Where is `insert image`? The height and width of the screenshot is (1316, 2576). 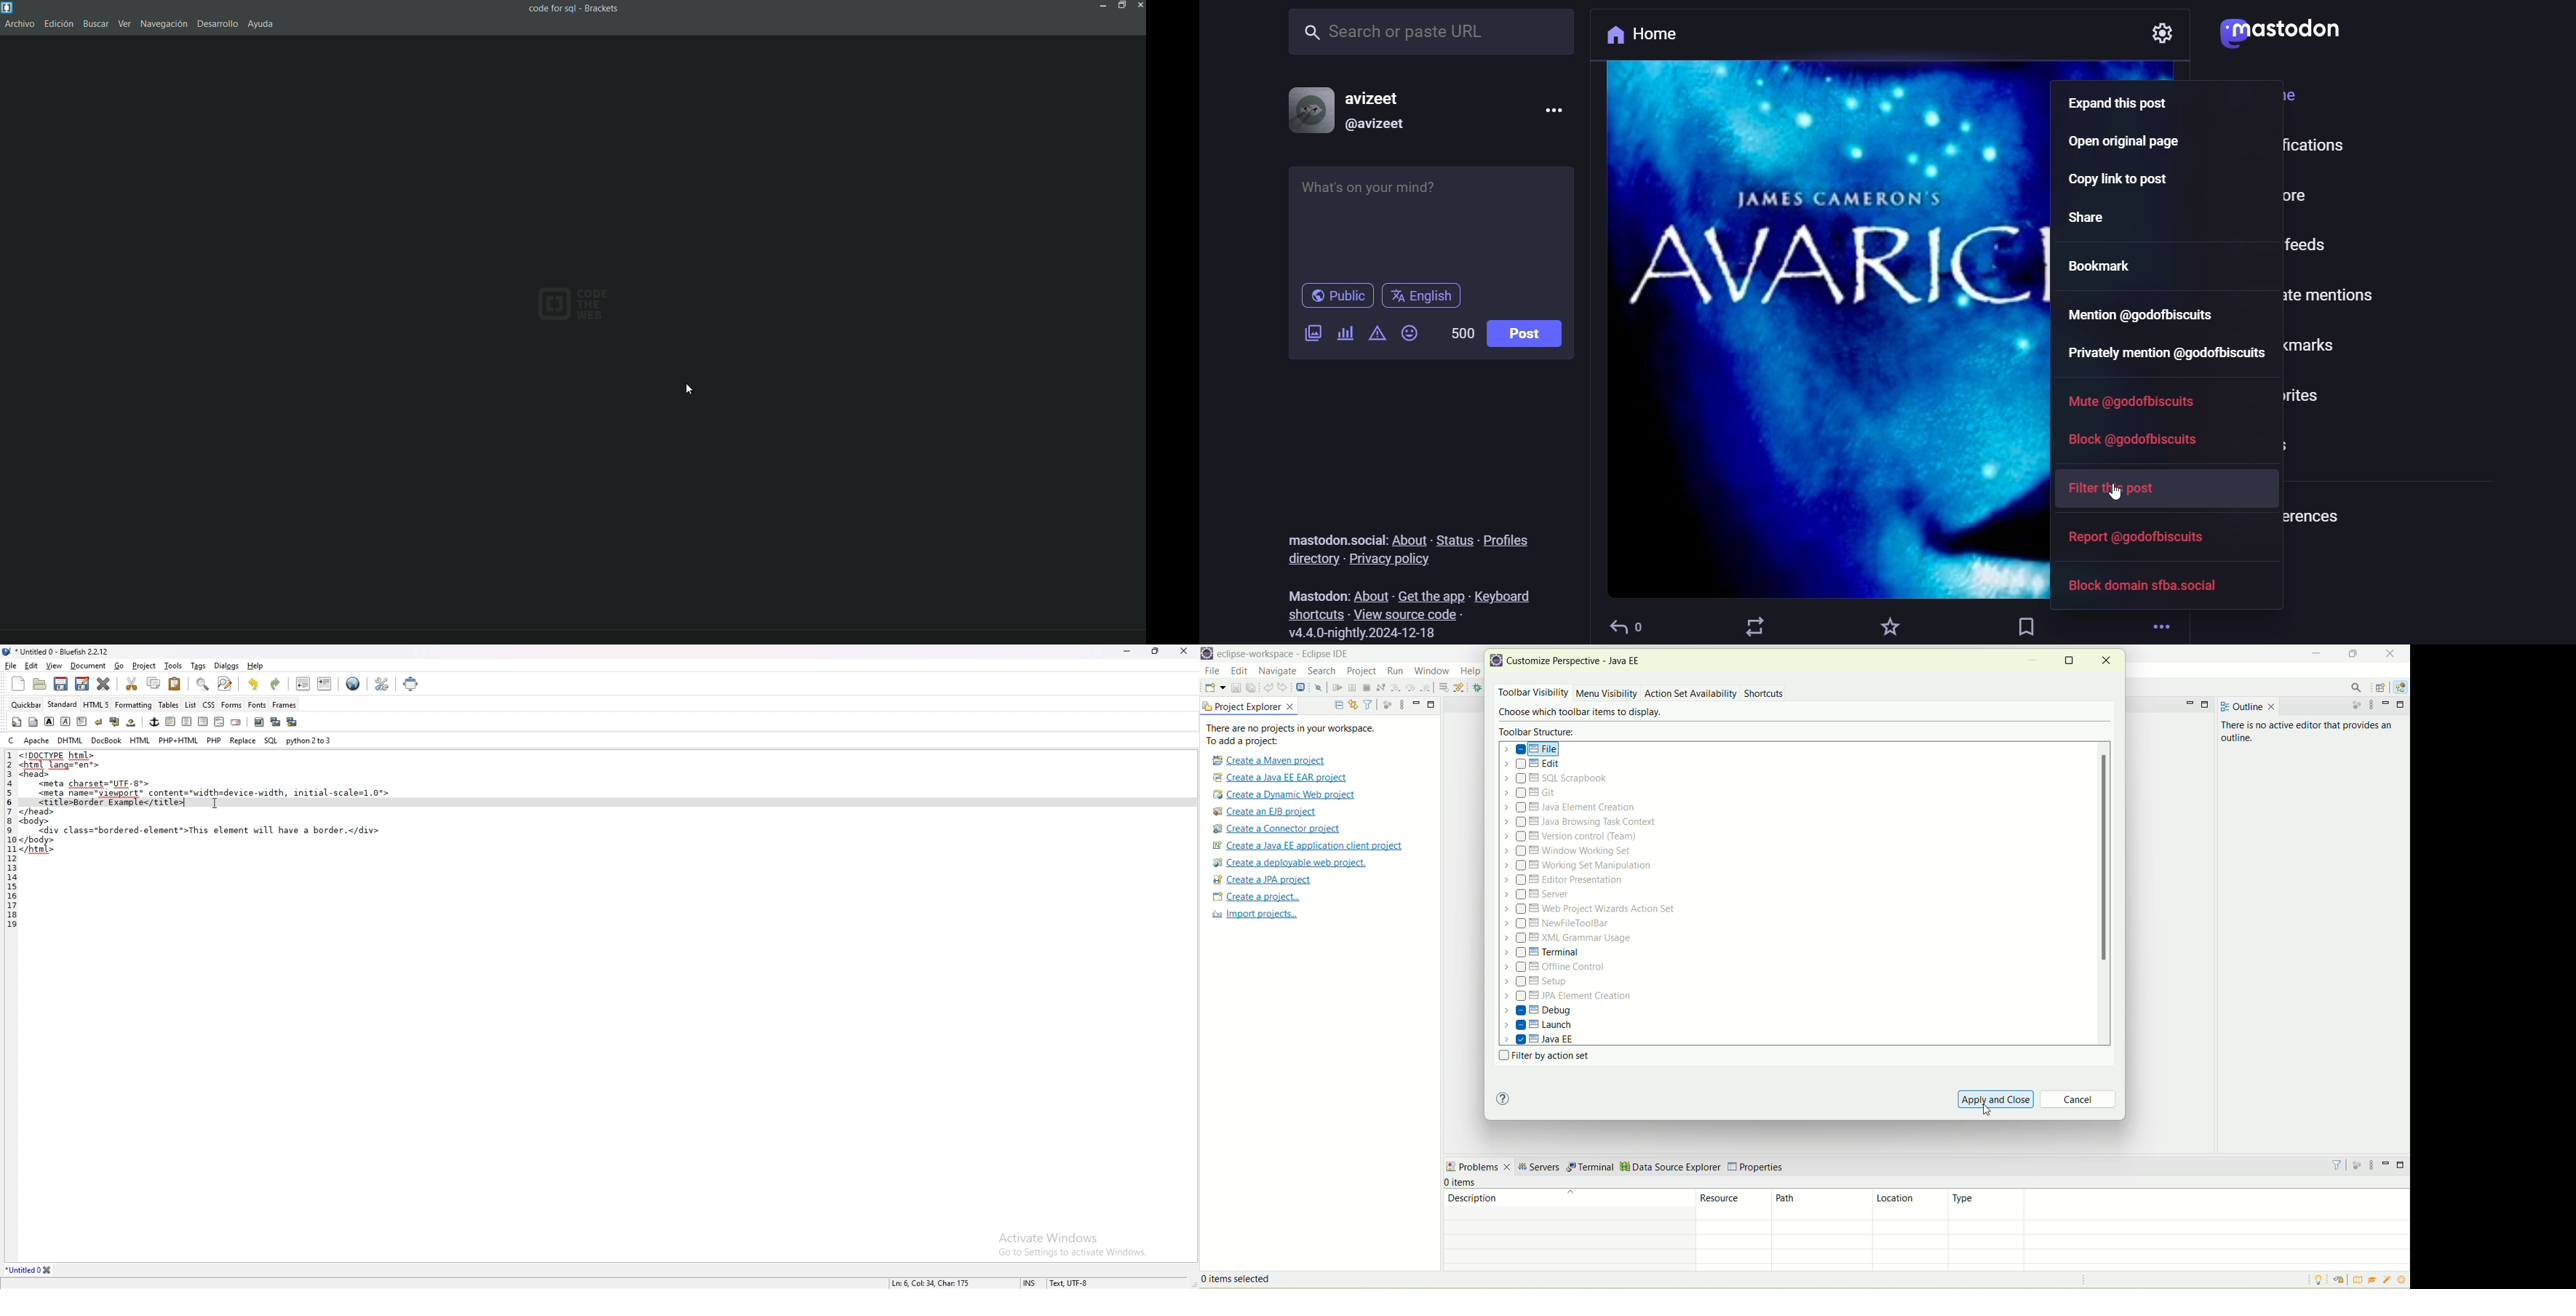 insert image is located at coordinates (259, 722).